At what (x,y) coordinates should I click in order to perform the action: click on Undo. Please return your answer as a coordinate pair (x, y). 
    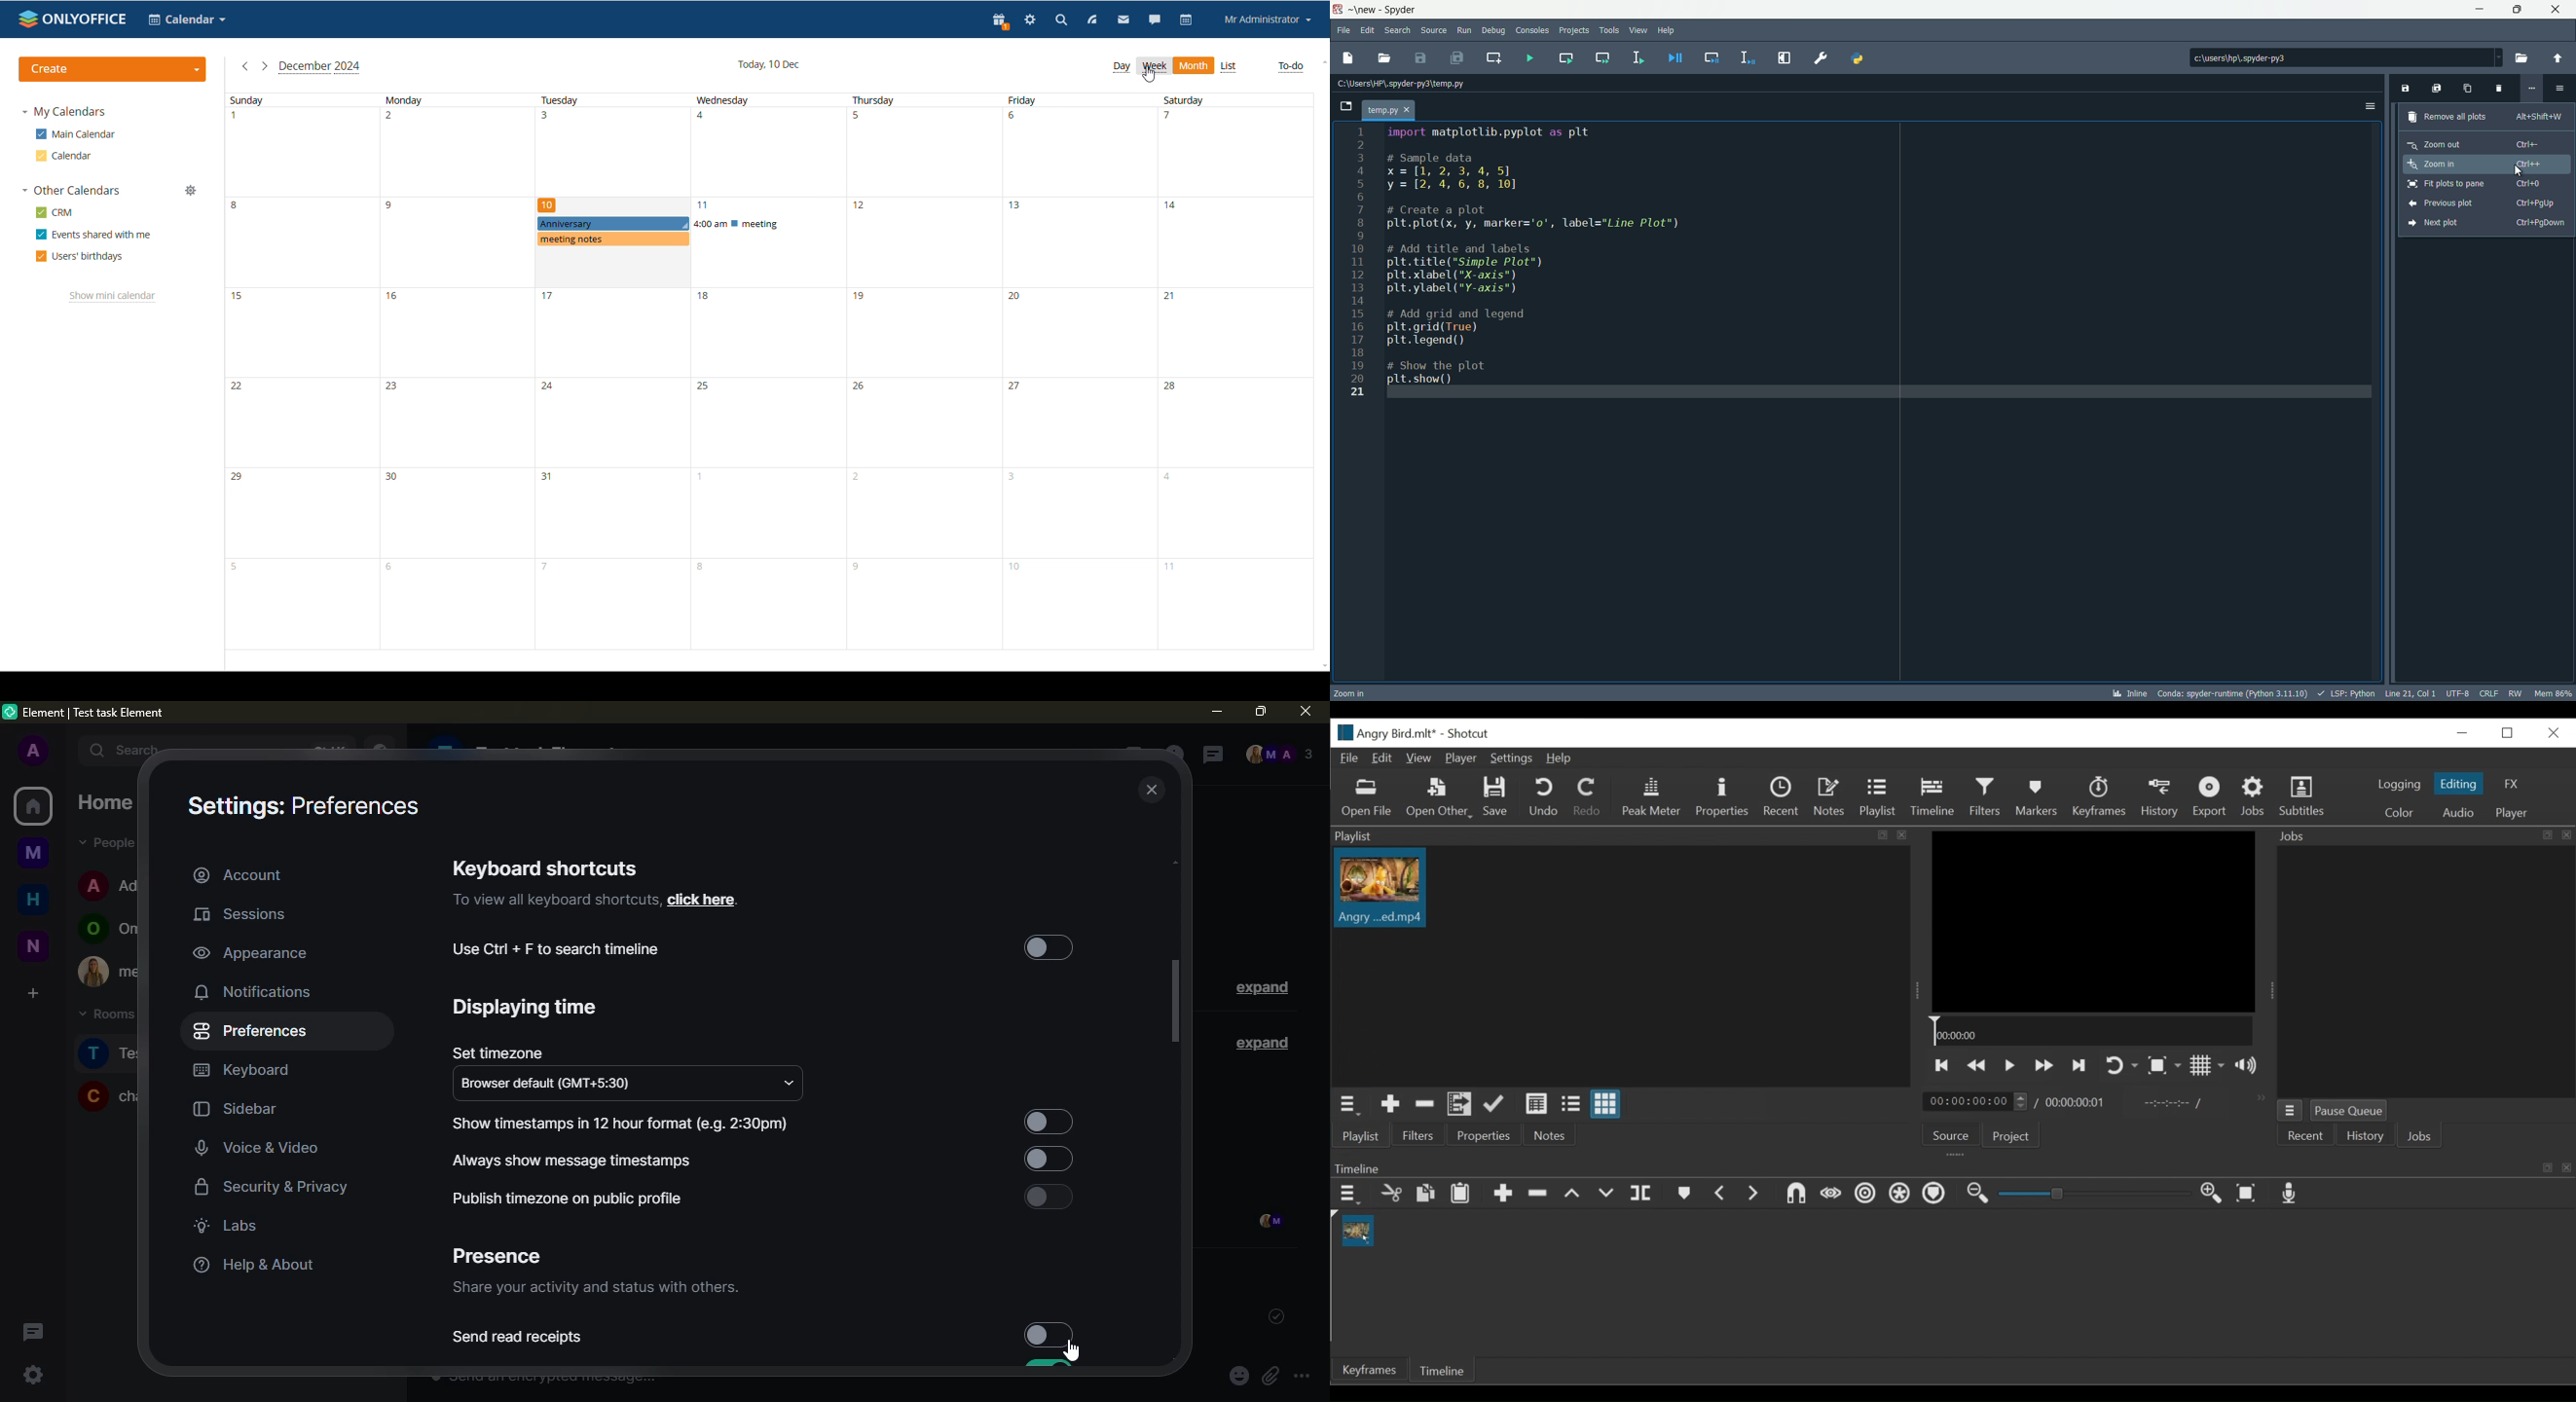
    Looking at the image, I should click on (1543, 797).